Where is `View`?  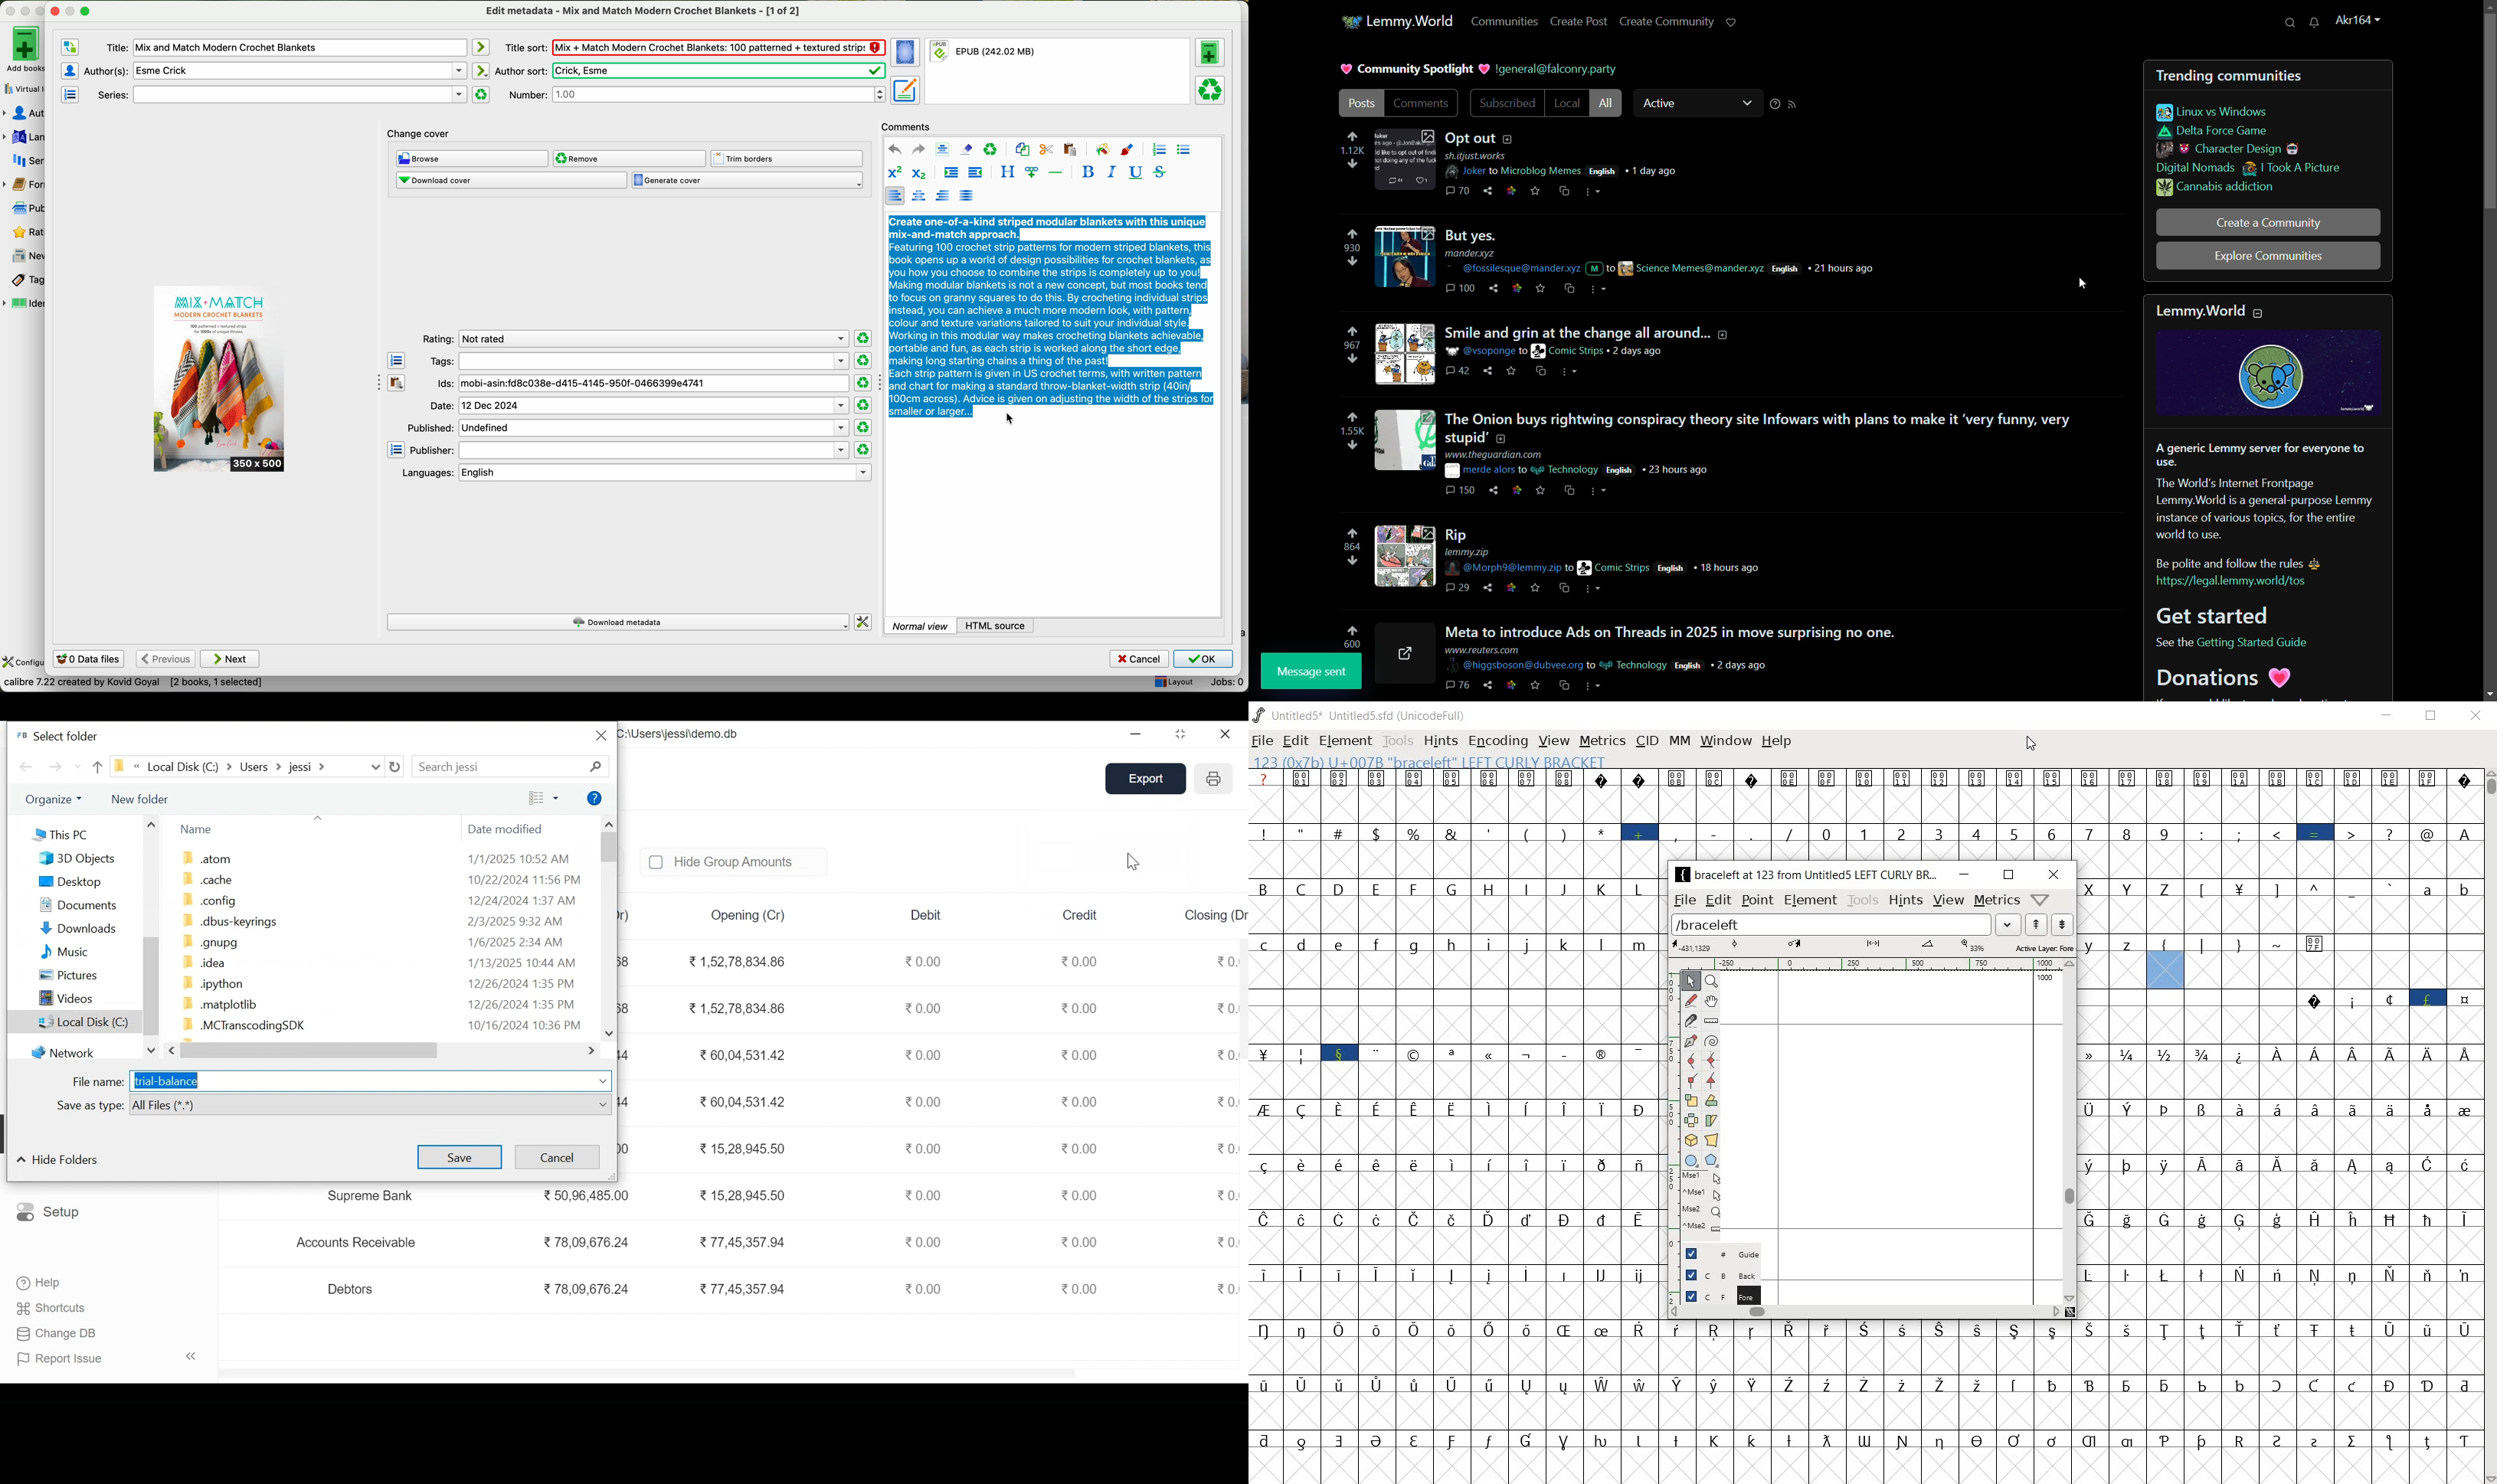 View is located at coordinates (544, 798).